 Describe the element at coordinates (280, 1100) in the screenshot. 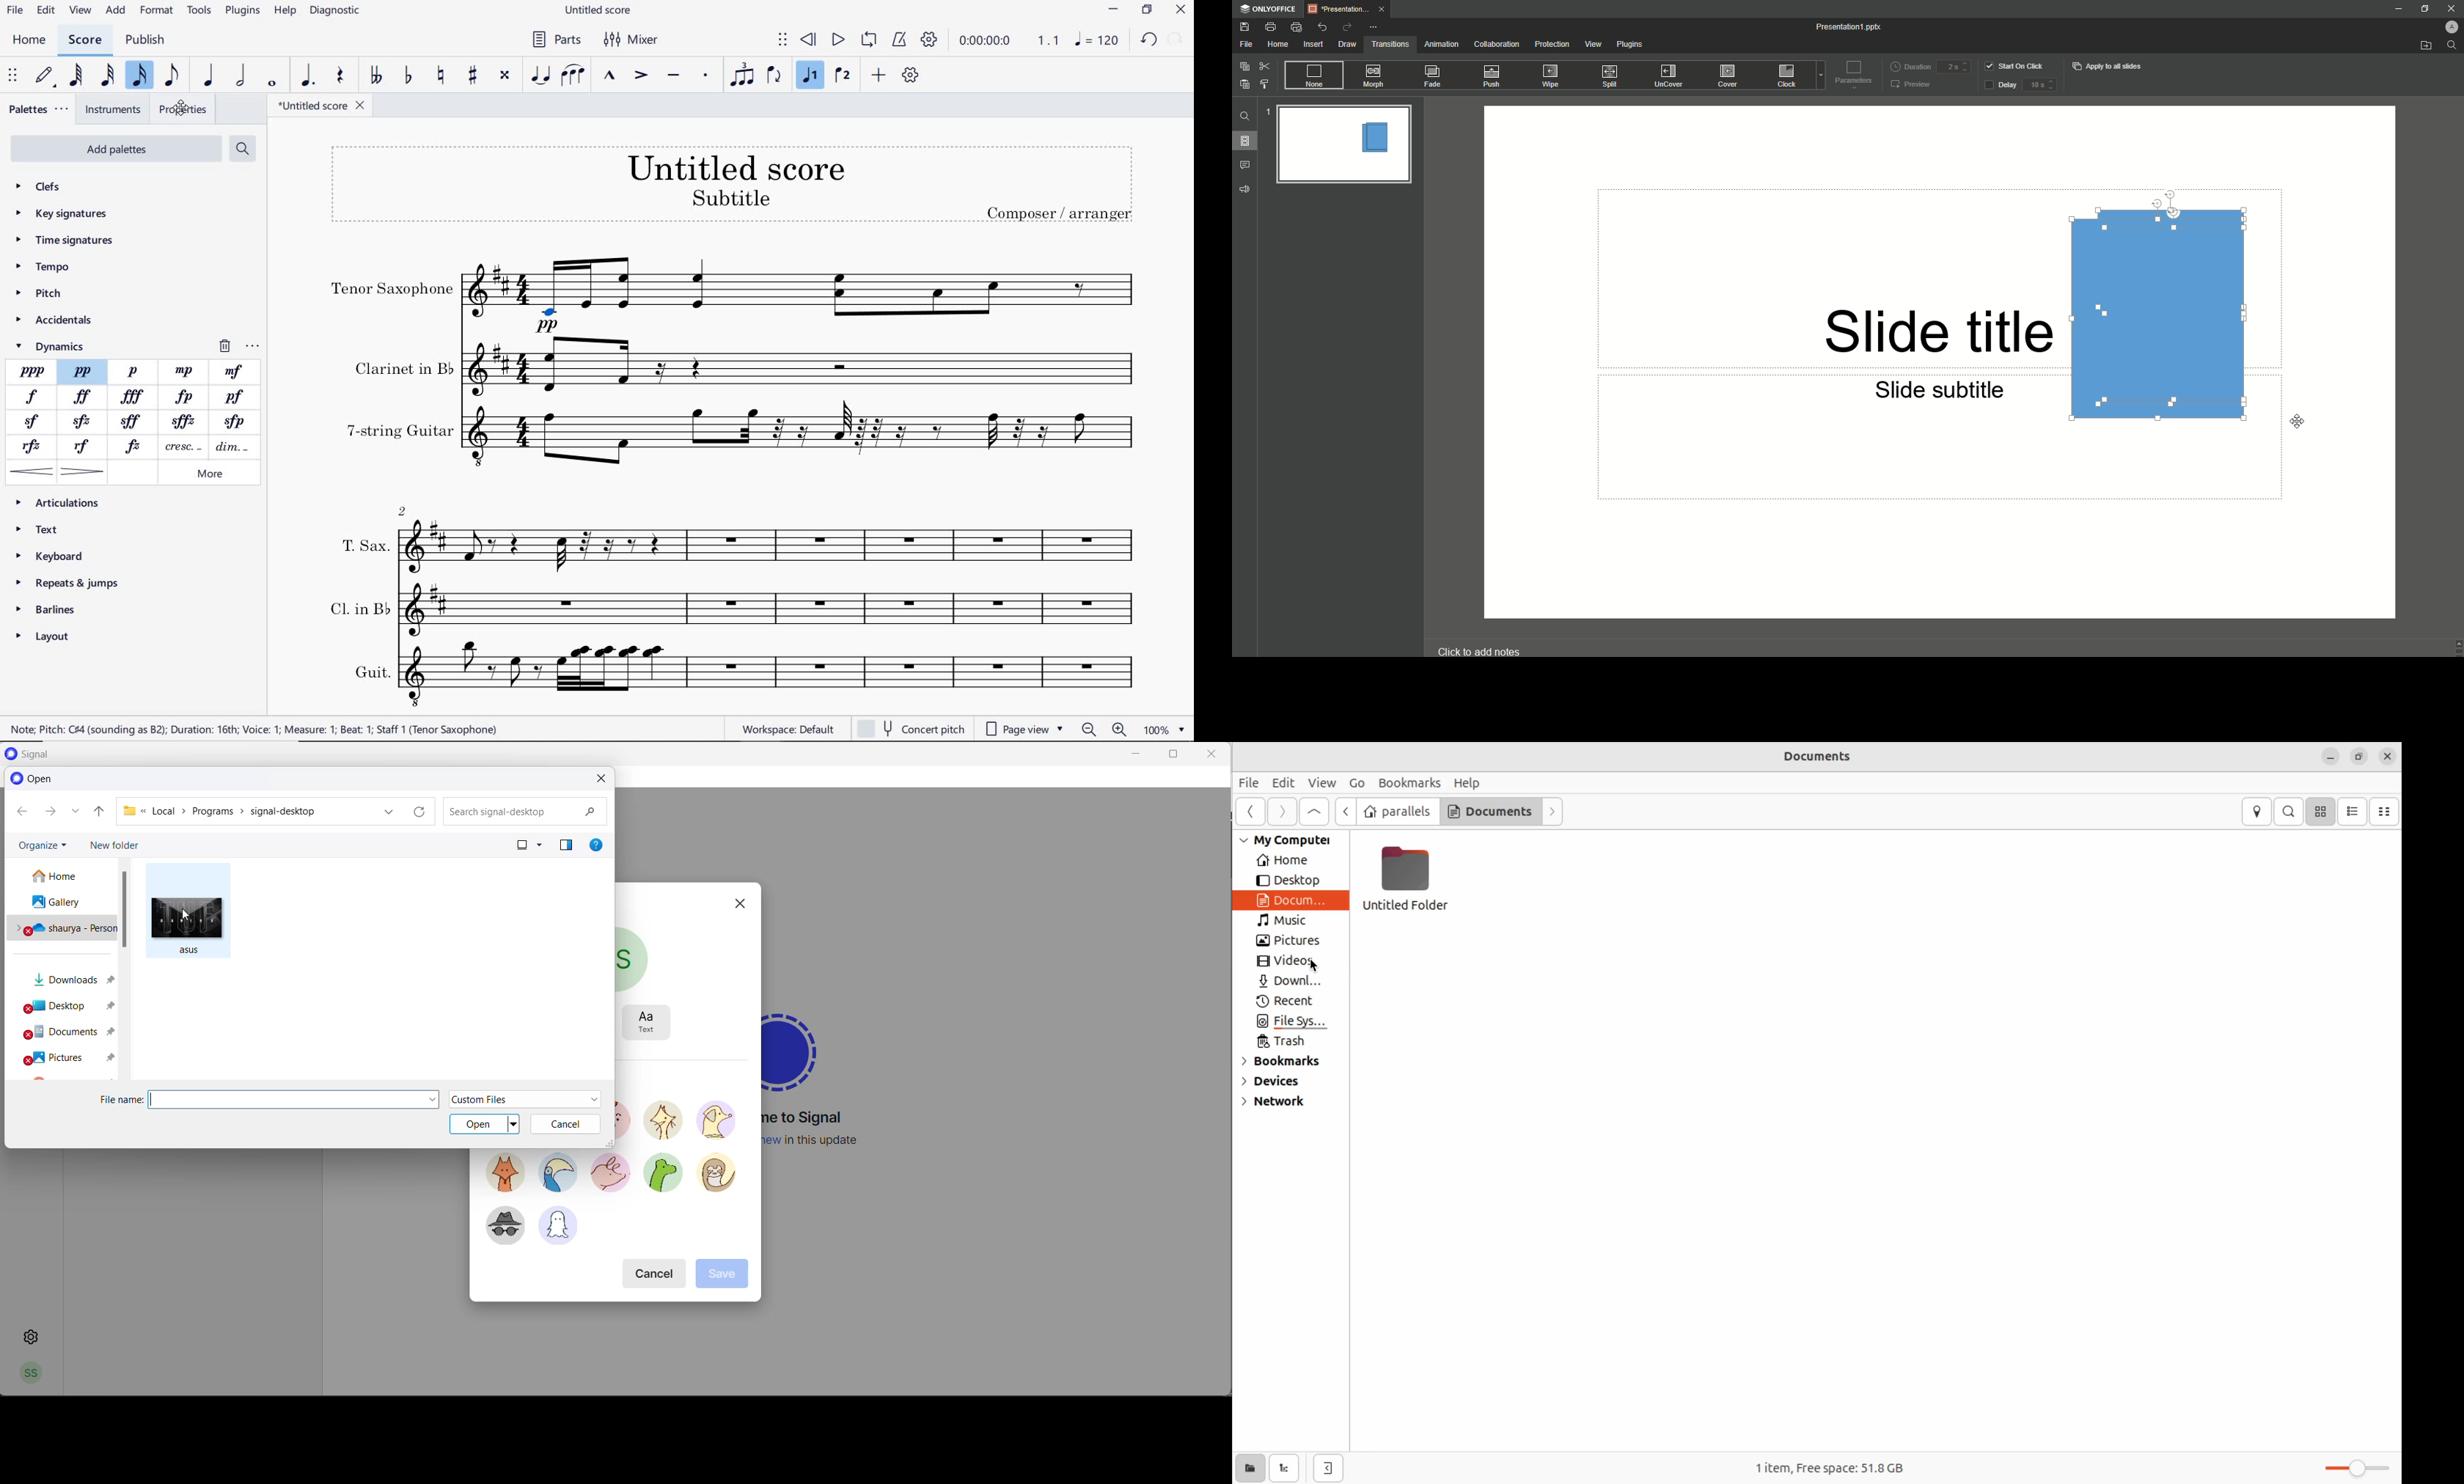

I see `file name textbox` at that location.